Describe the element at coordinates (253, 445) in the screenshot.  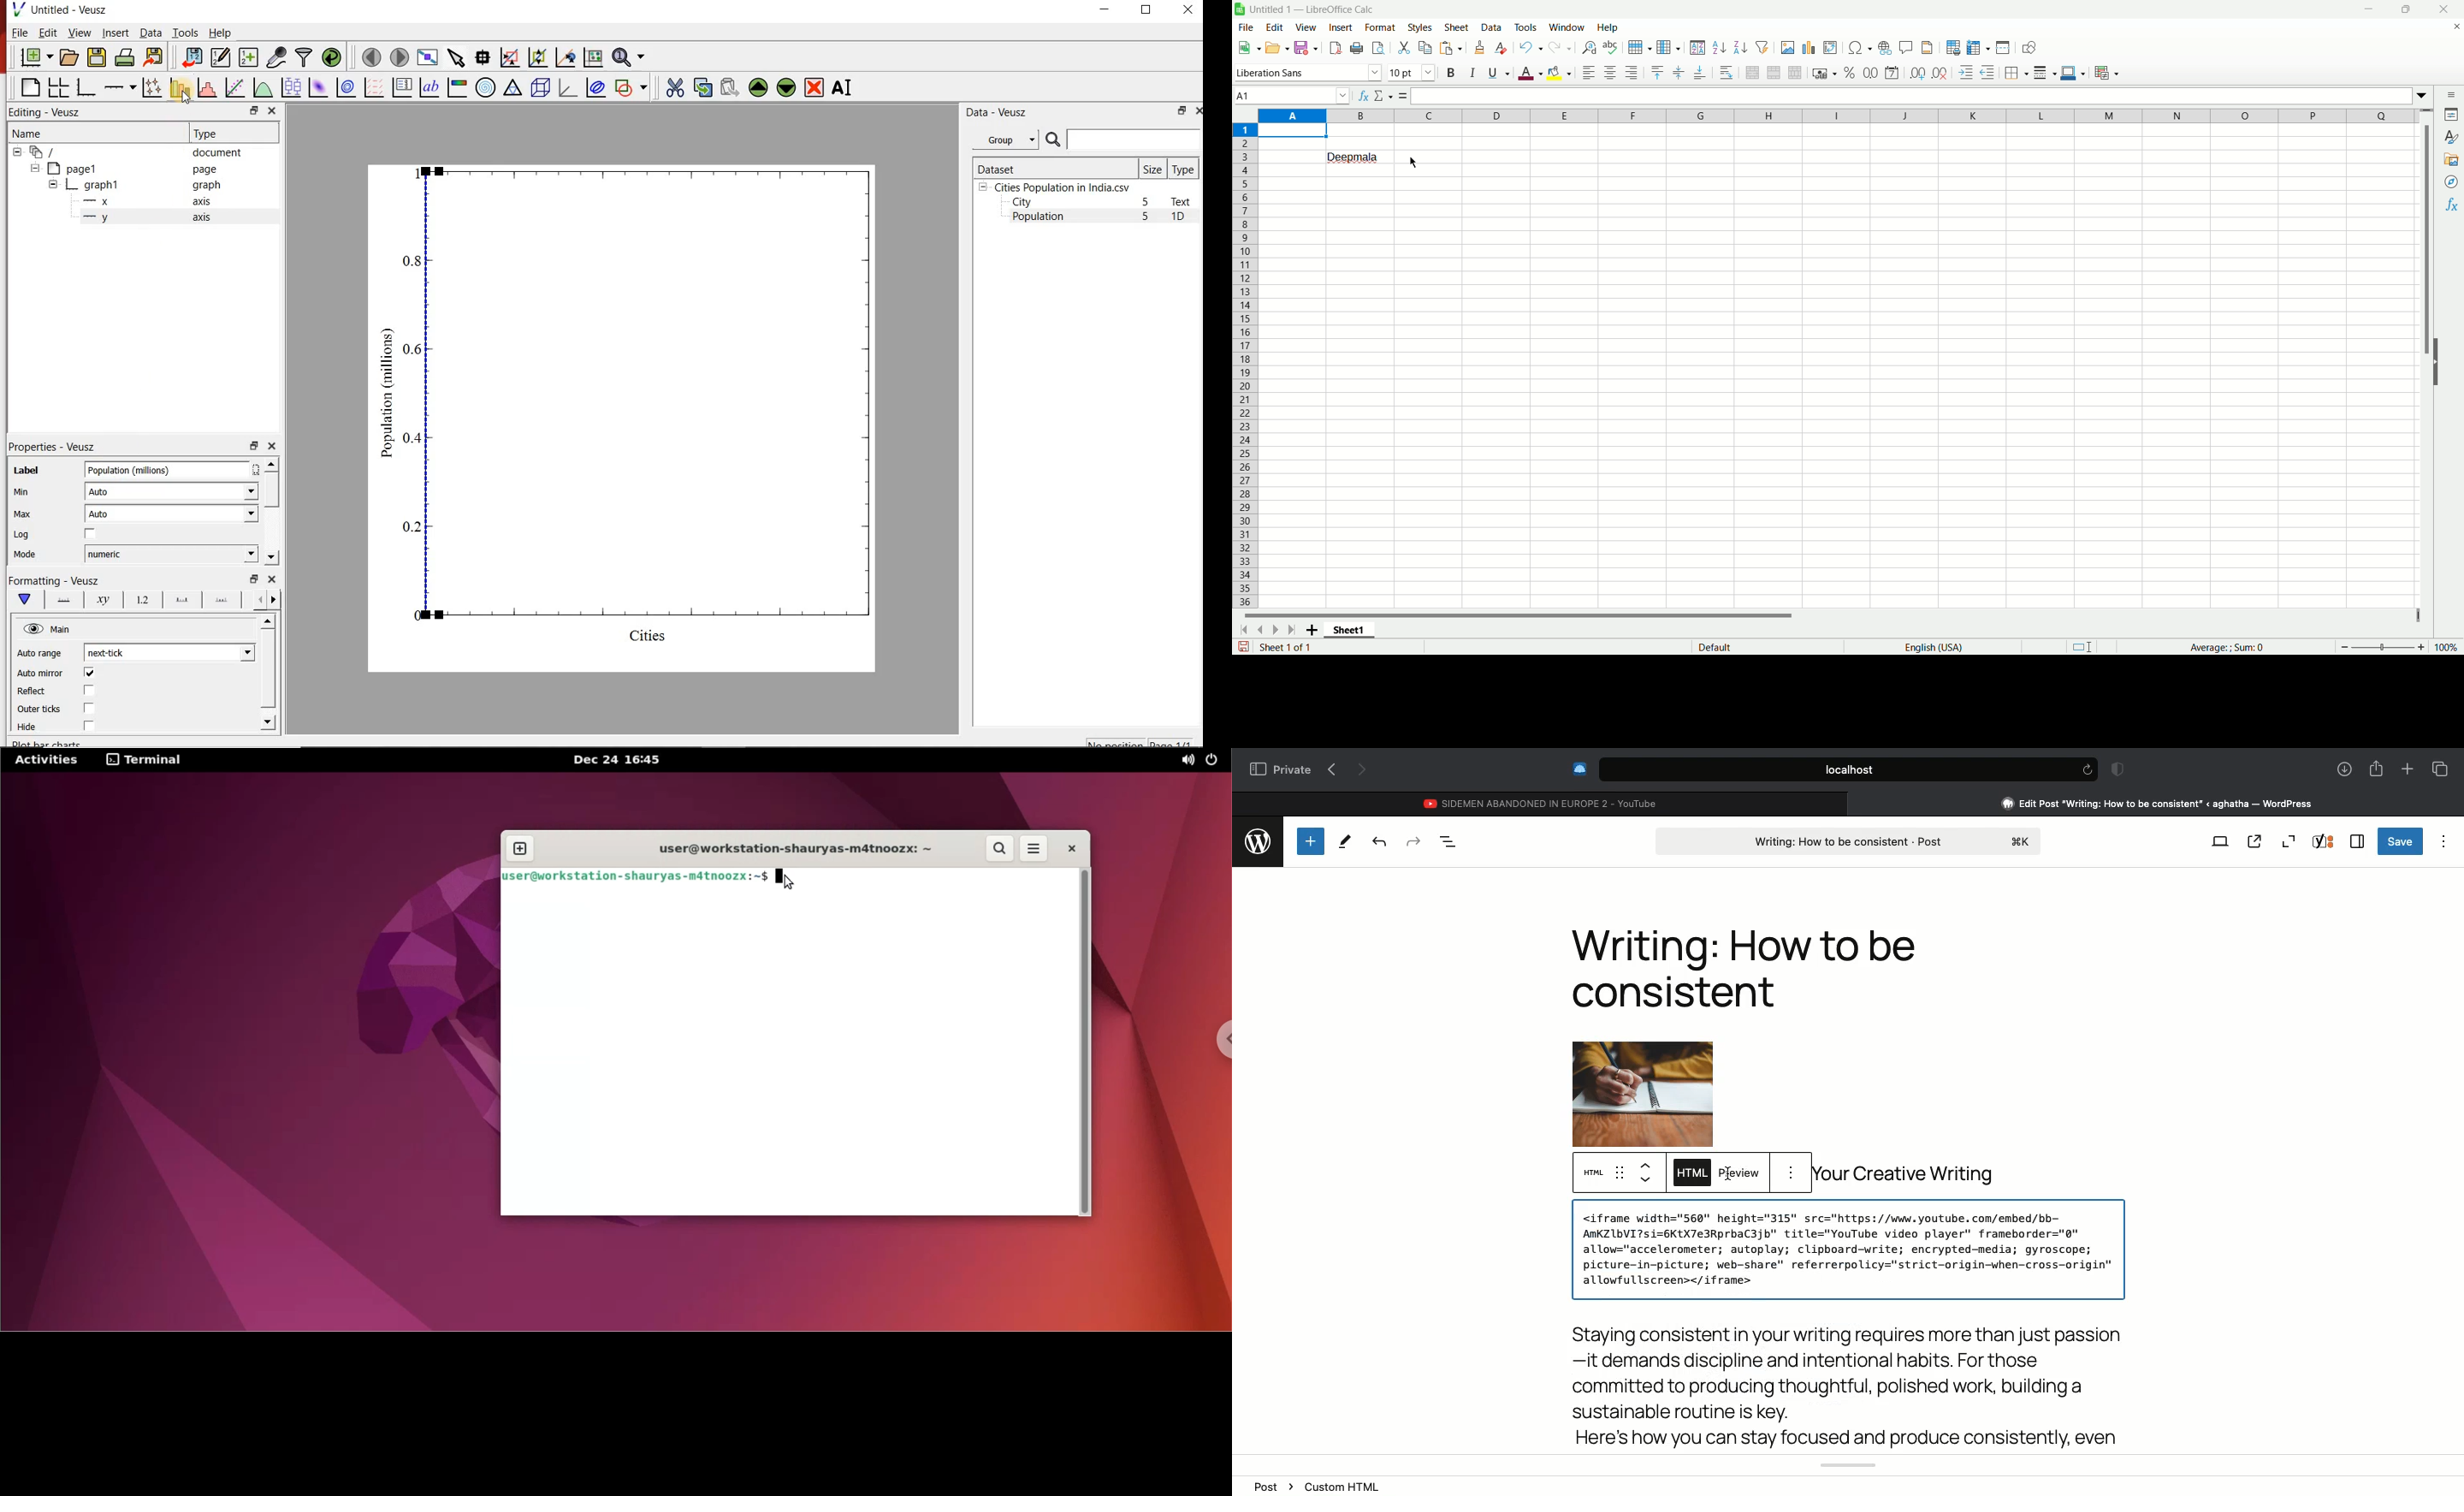
I see `restore` at that location.